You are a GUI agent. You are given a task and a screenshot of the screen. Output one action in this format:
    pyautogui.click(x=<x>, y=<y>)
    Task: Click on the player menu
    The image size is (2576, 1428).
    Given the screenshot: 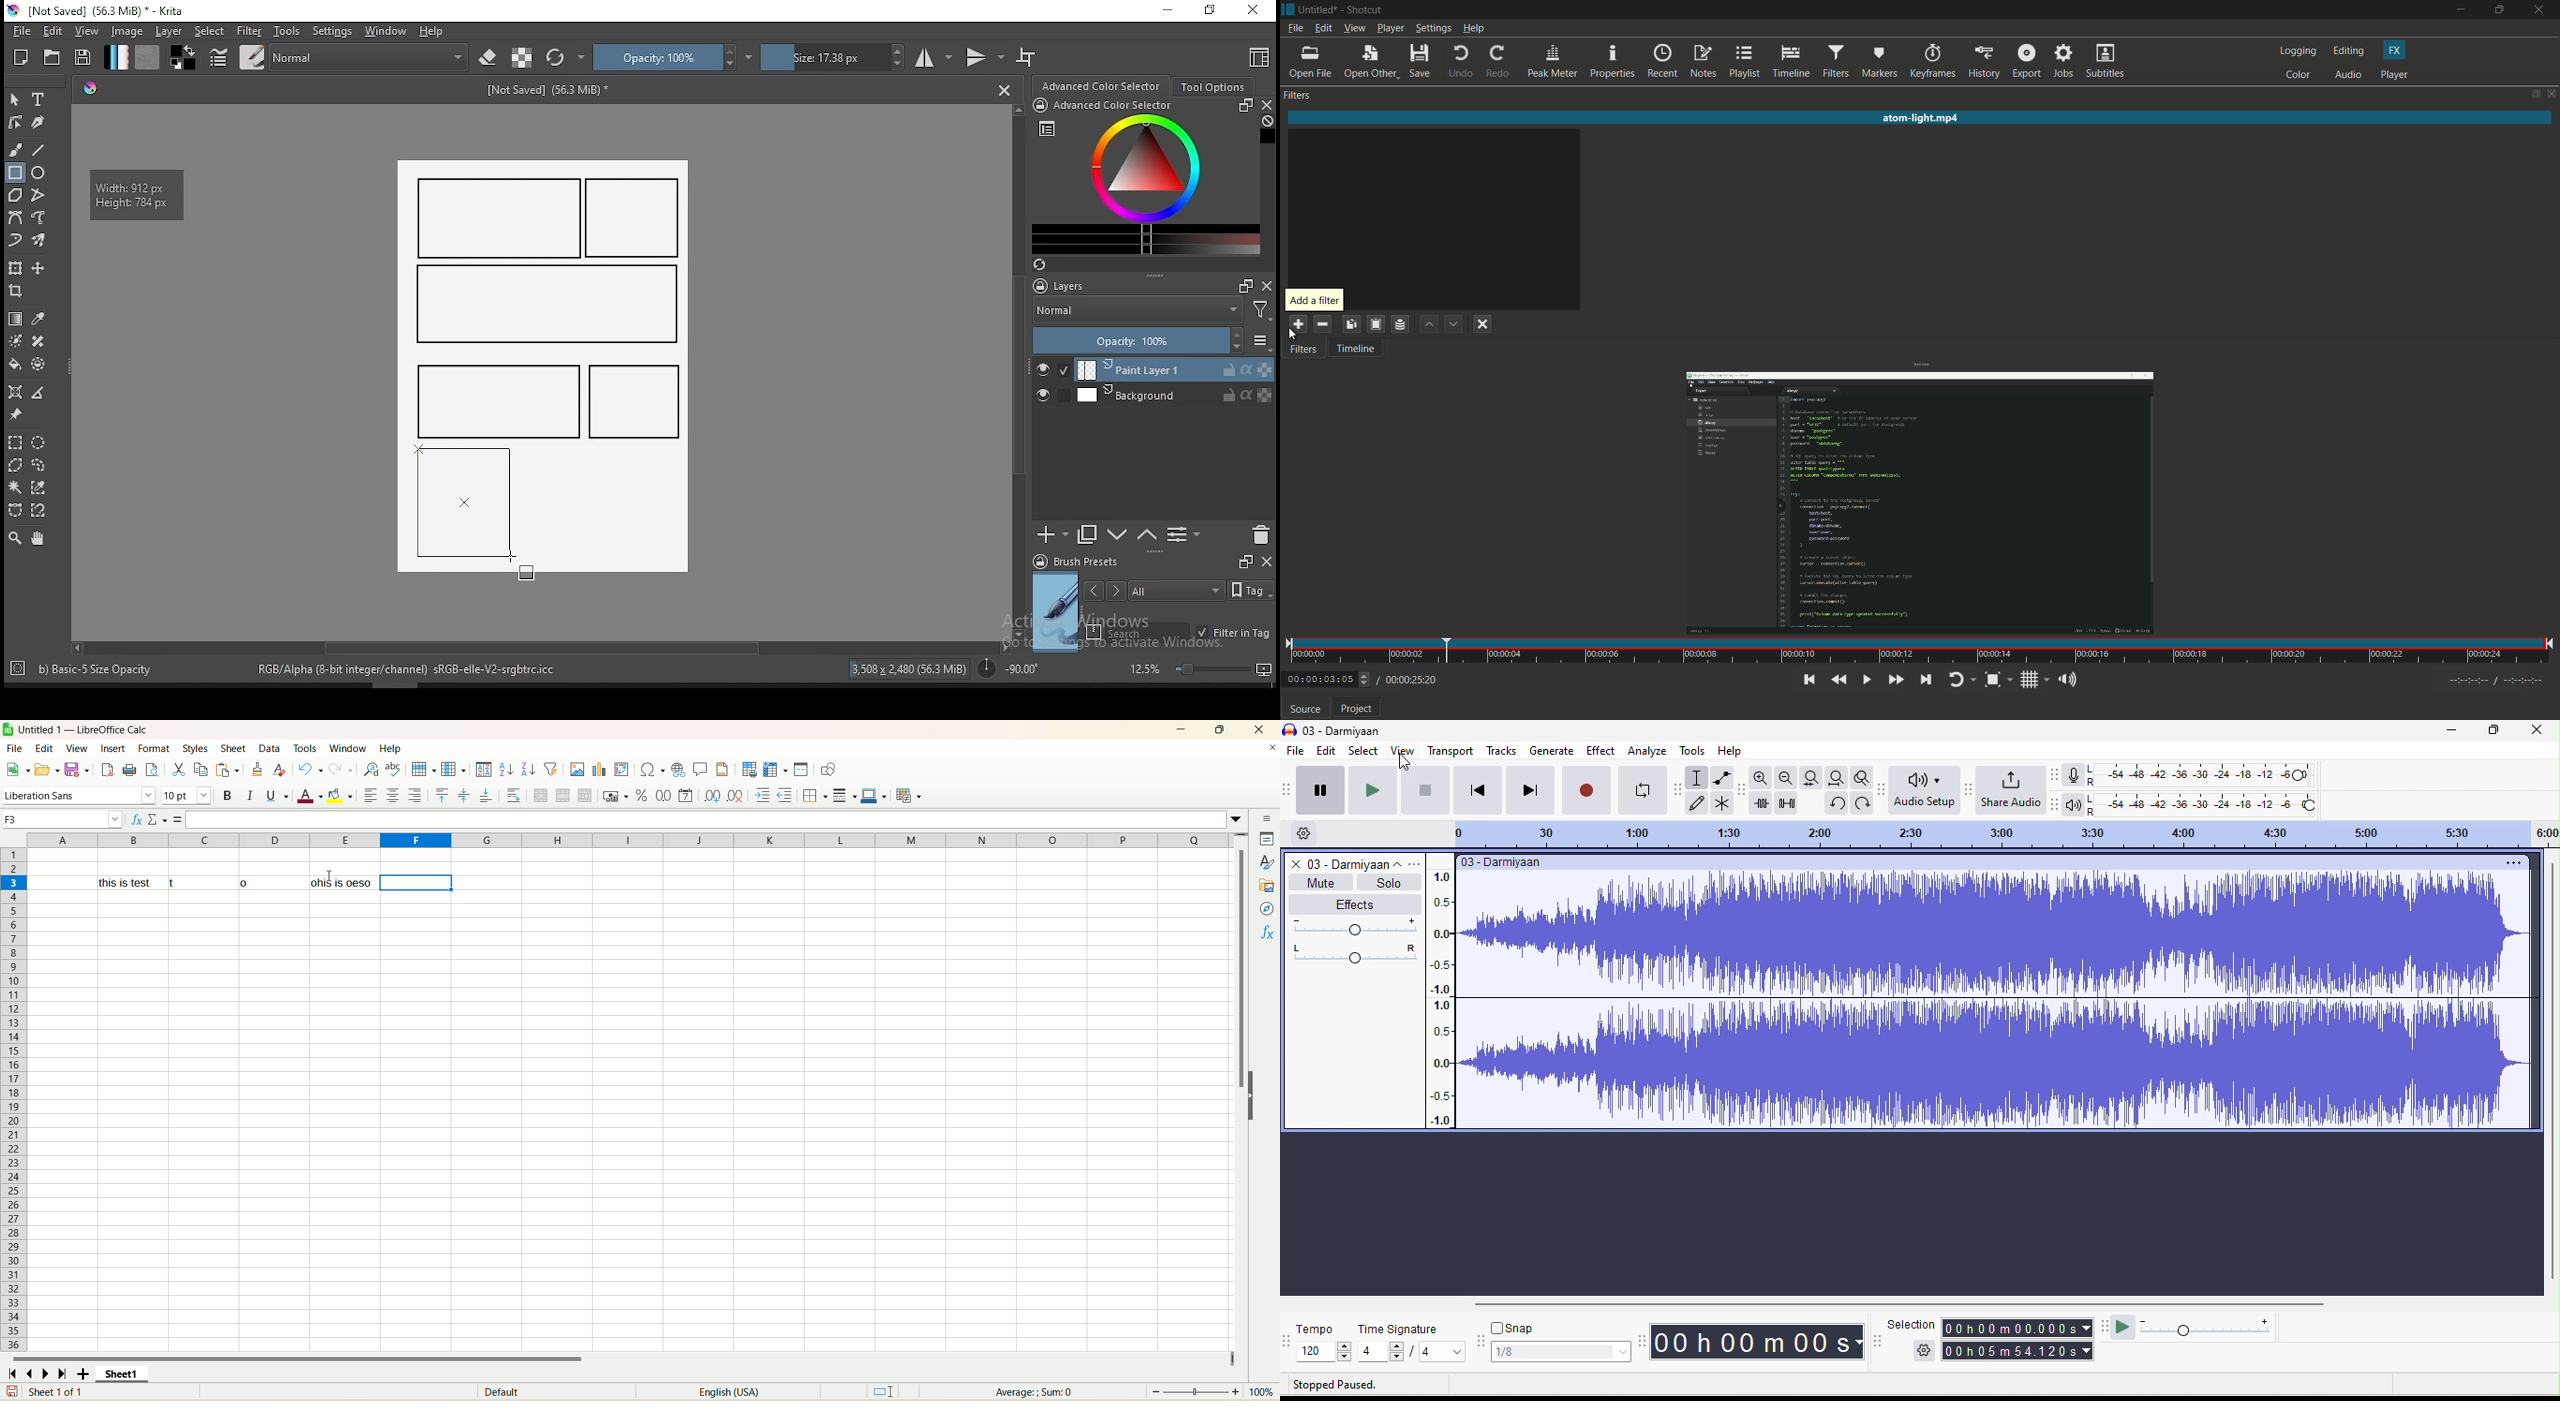 What is the action you would take?
    pyautogui.click(x=1390, y=29)
    